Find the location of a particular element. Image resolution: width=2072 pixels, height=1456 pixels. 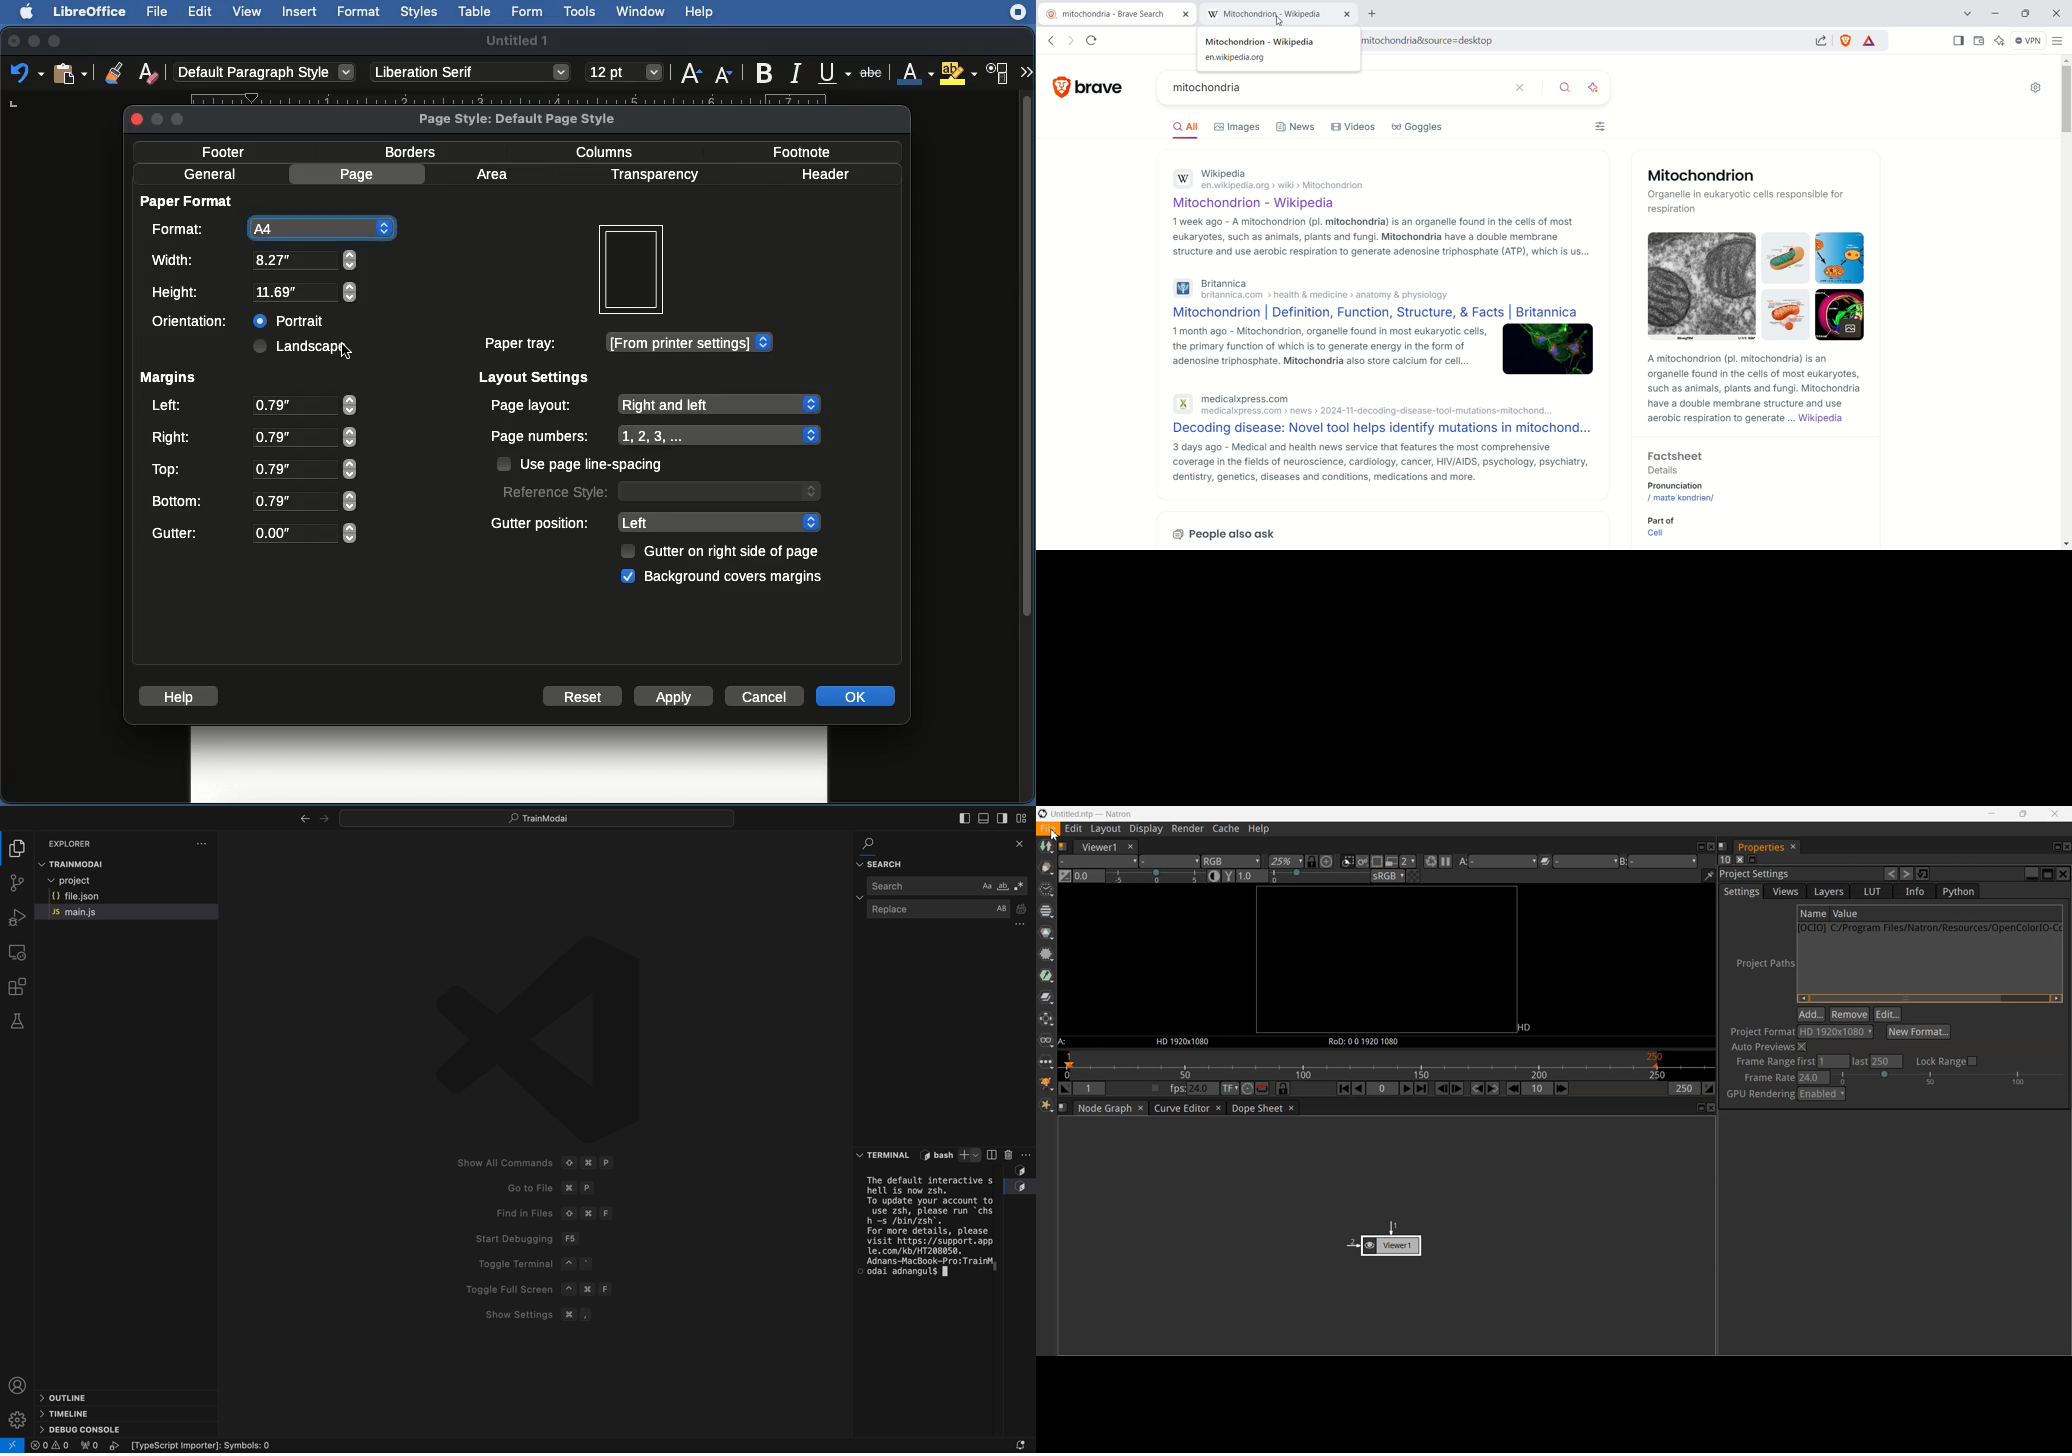

Form is located at coordinates (530, 11).